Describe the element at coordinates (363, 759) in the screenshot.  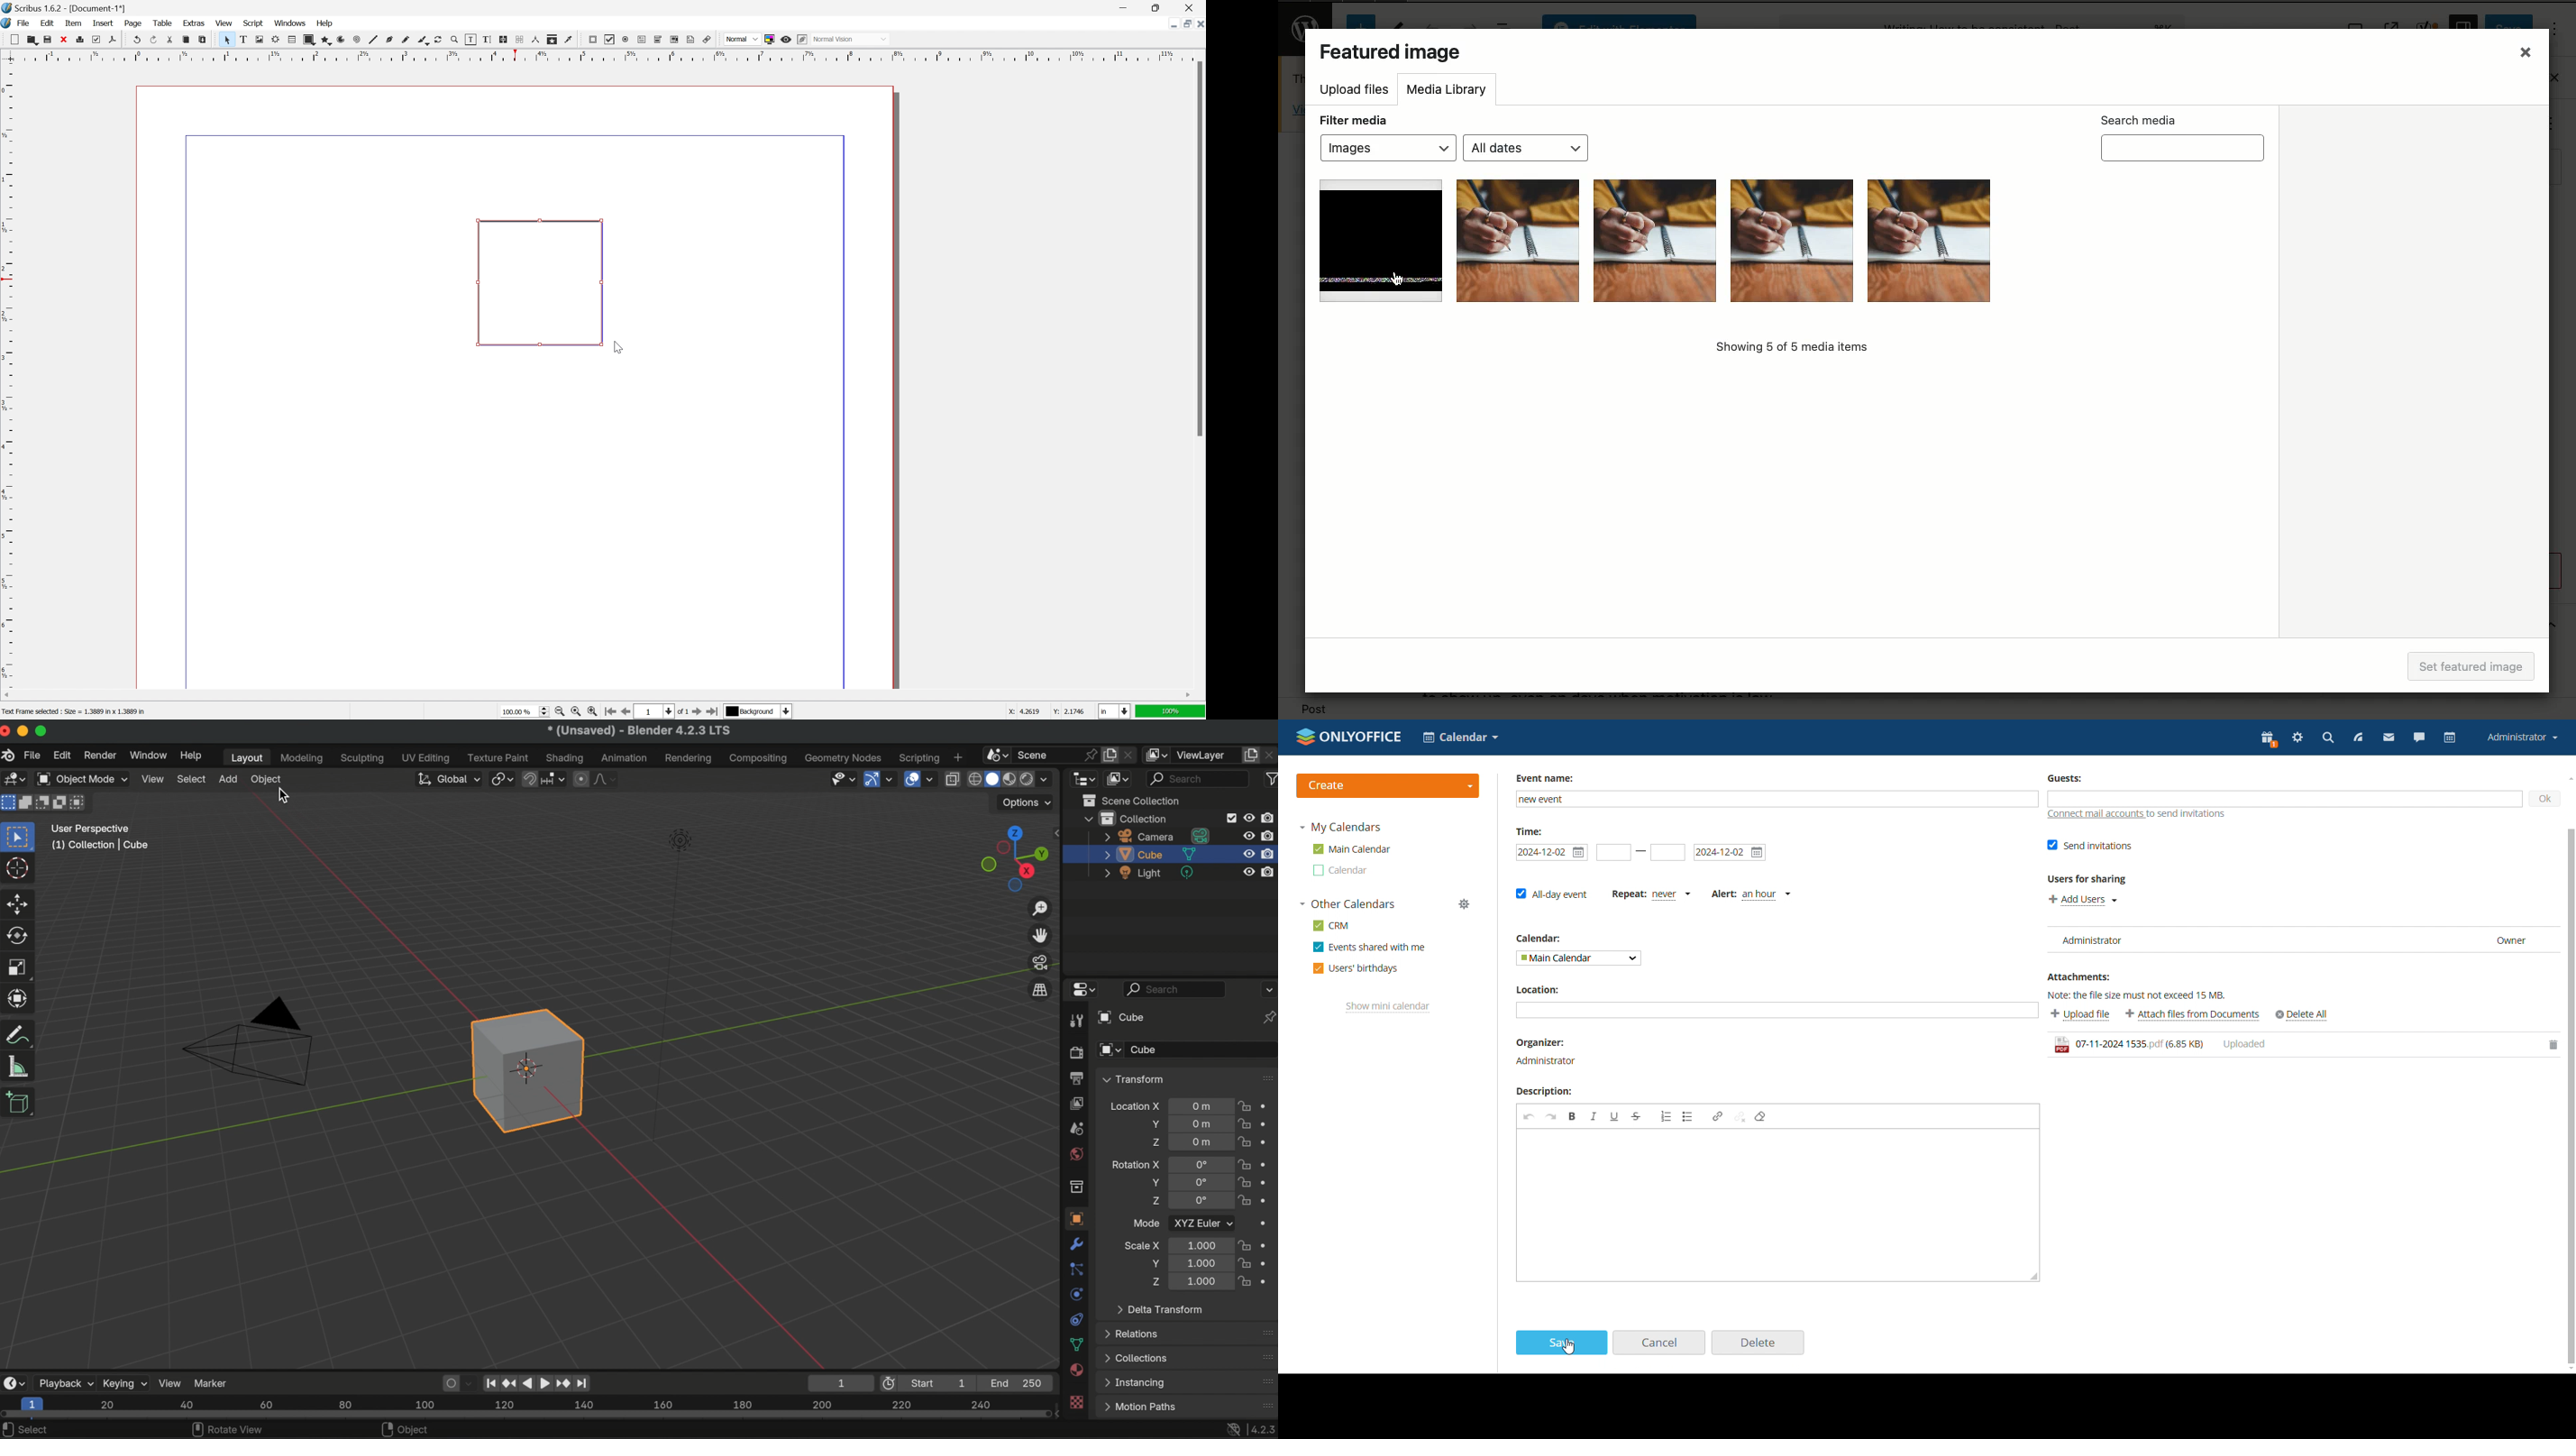
I see `sculpting` at that location.